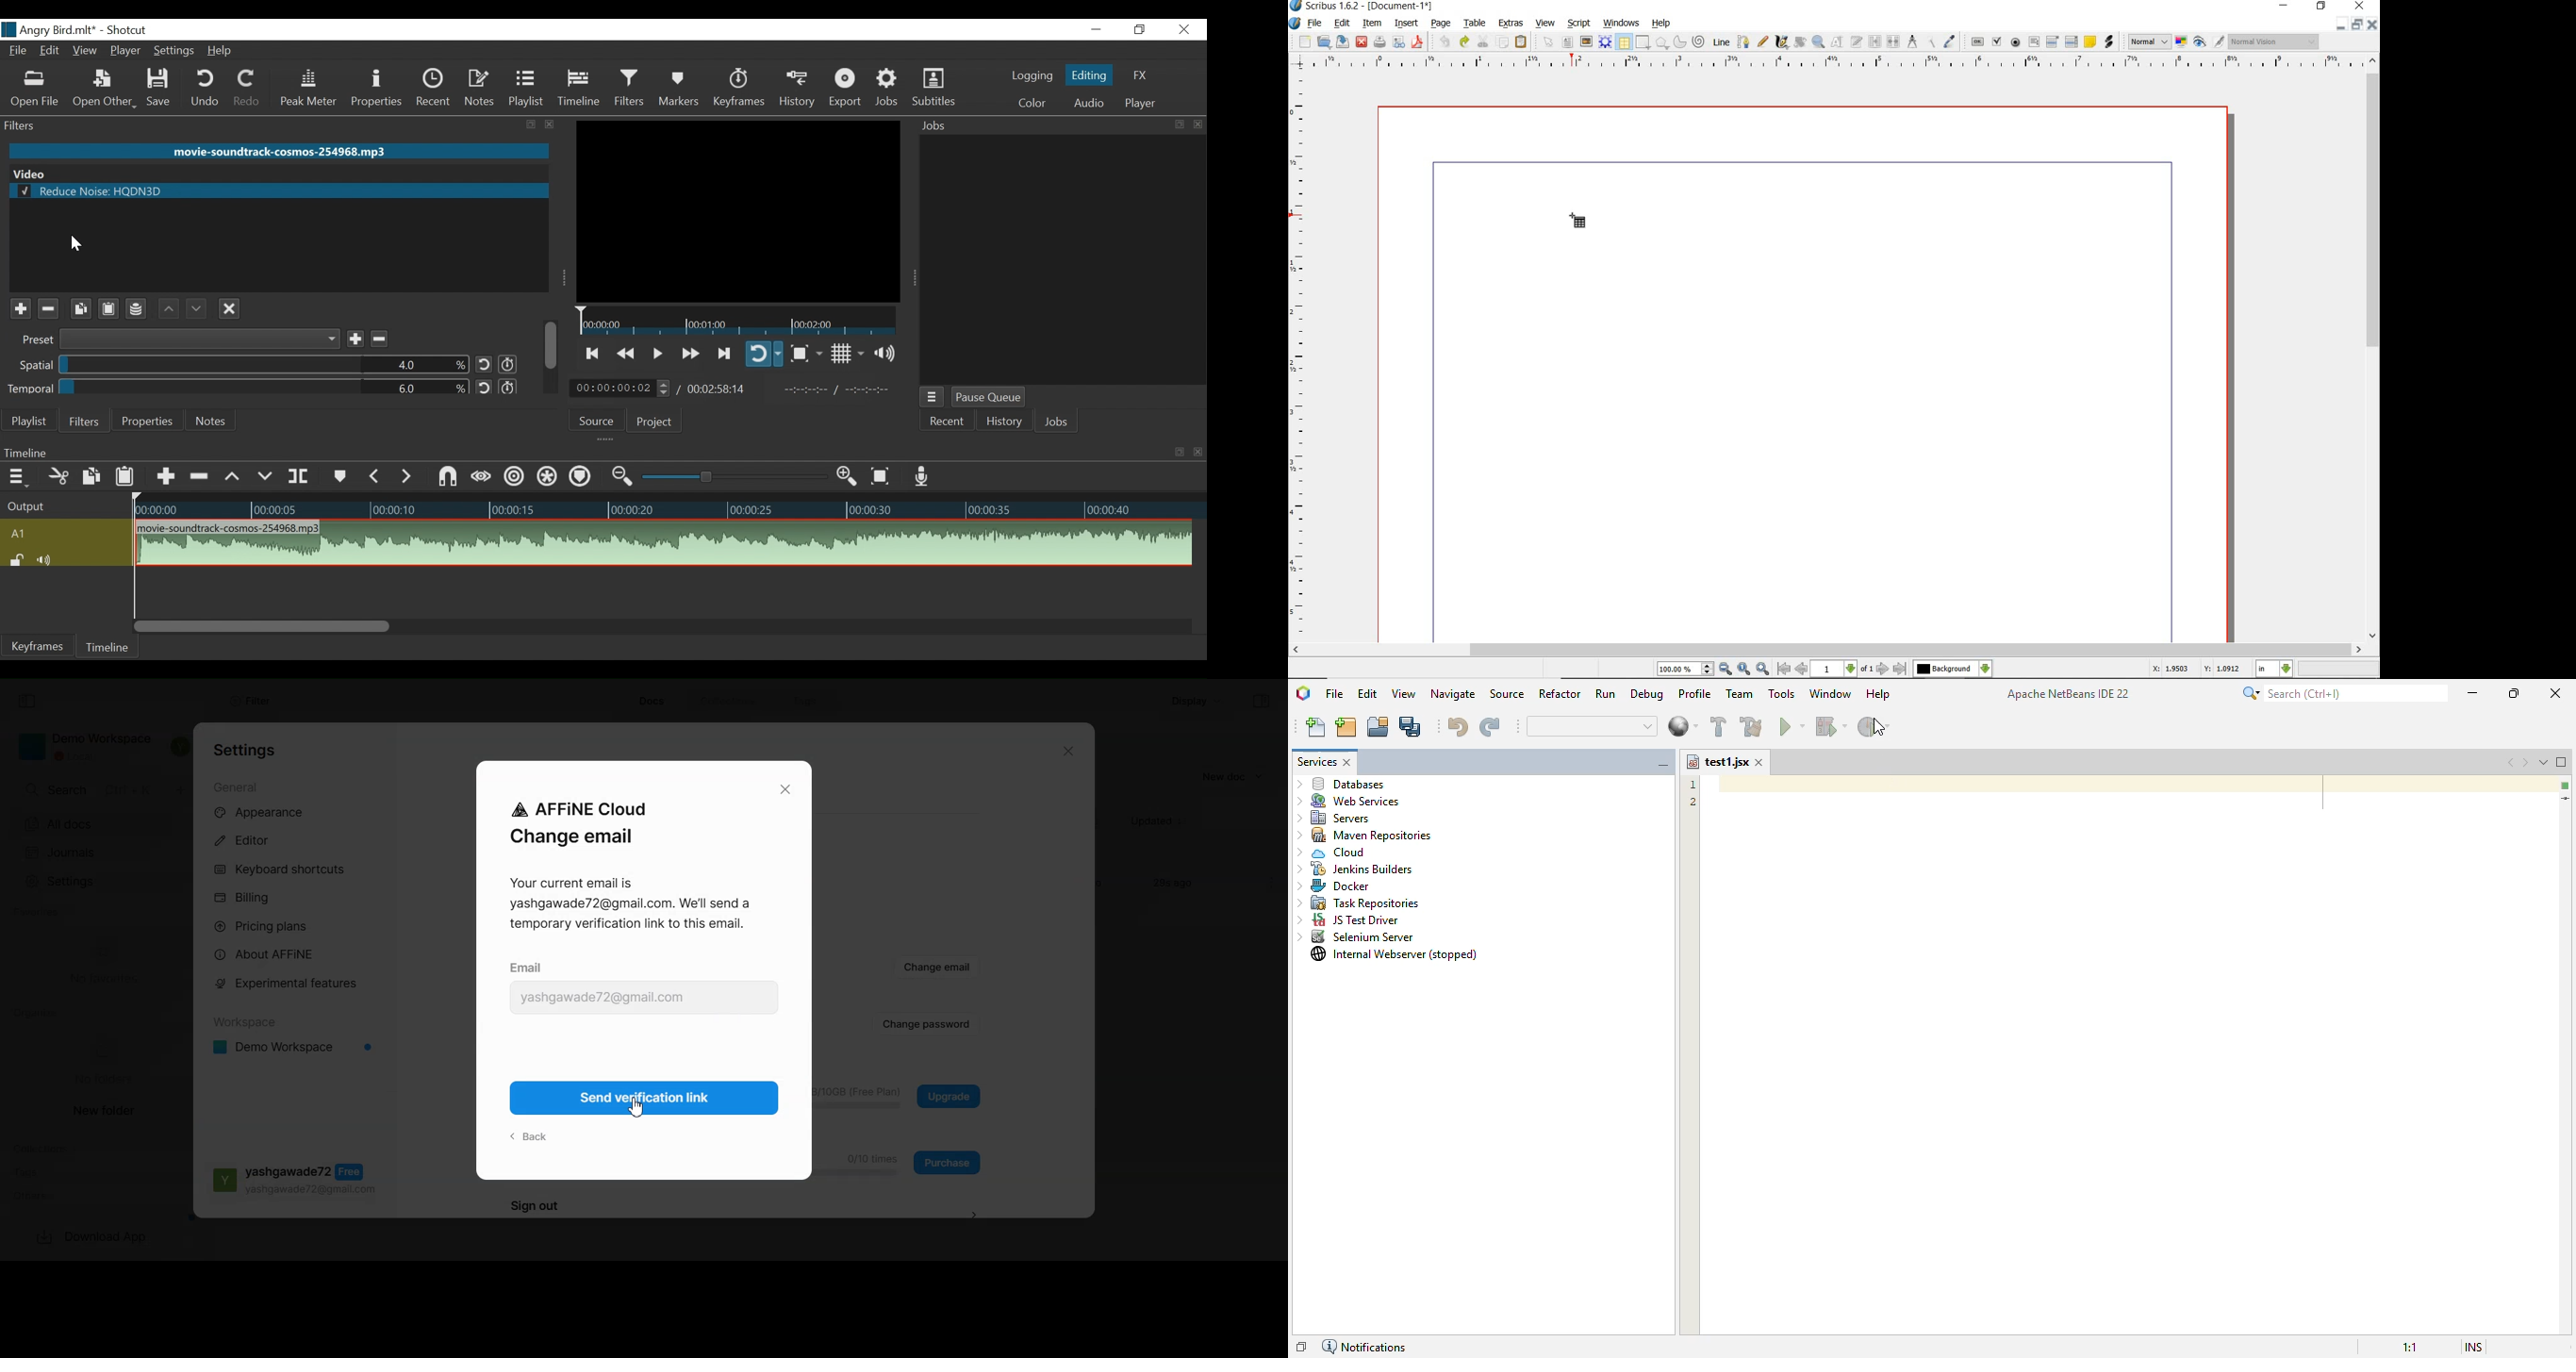 This screenshot has width=2576, height=1372. Describe the element at coordinates (2356, 25) in the screenshot. I see `restore` at that location.